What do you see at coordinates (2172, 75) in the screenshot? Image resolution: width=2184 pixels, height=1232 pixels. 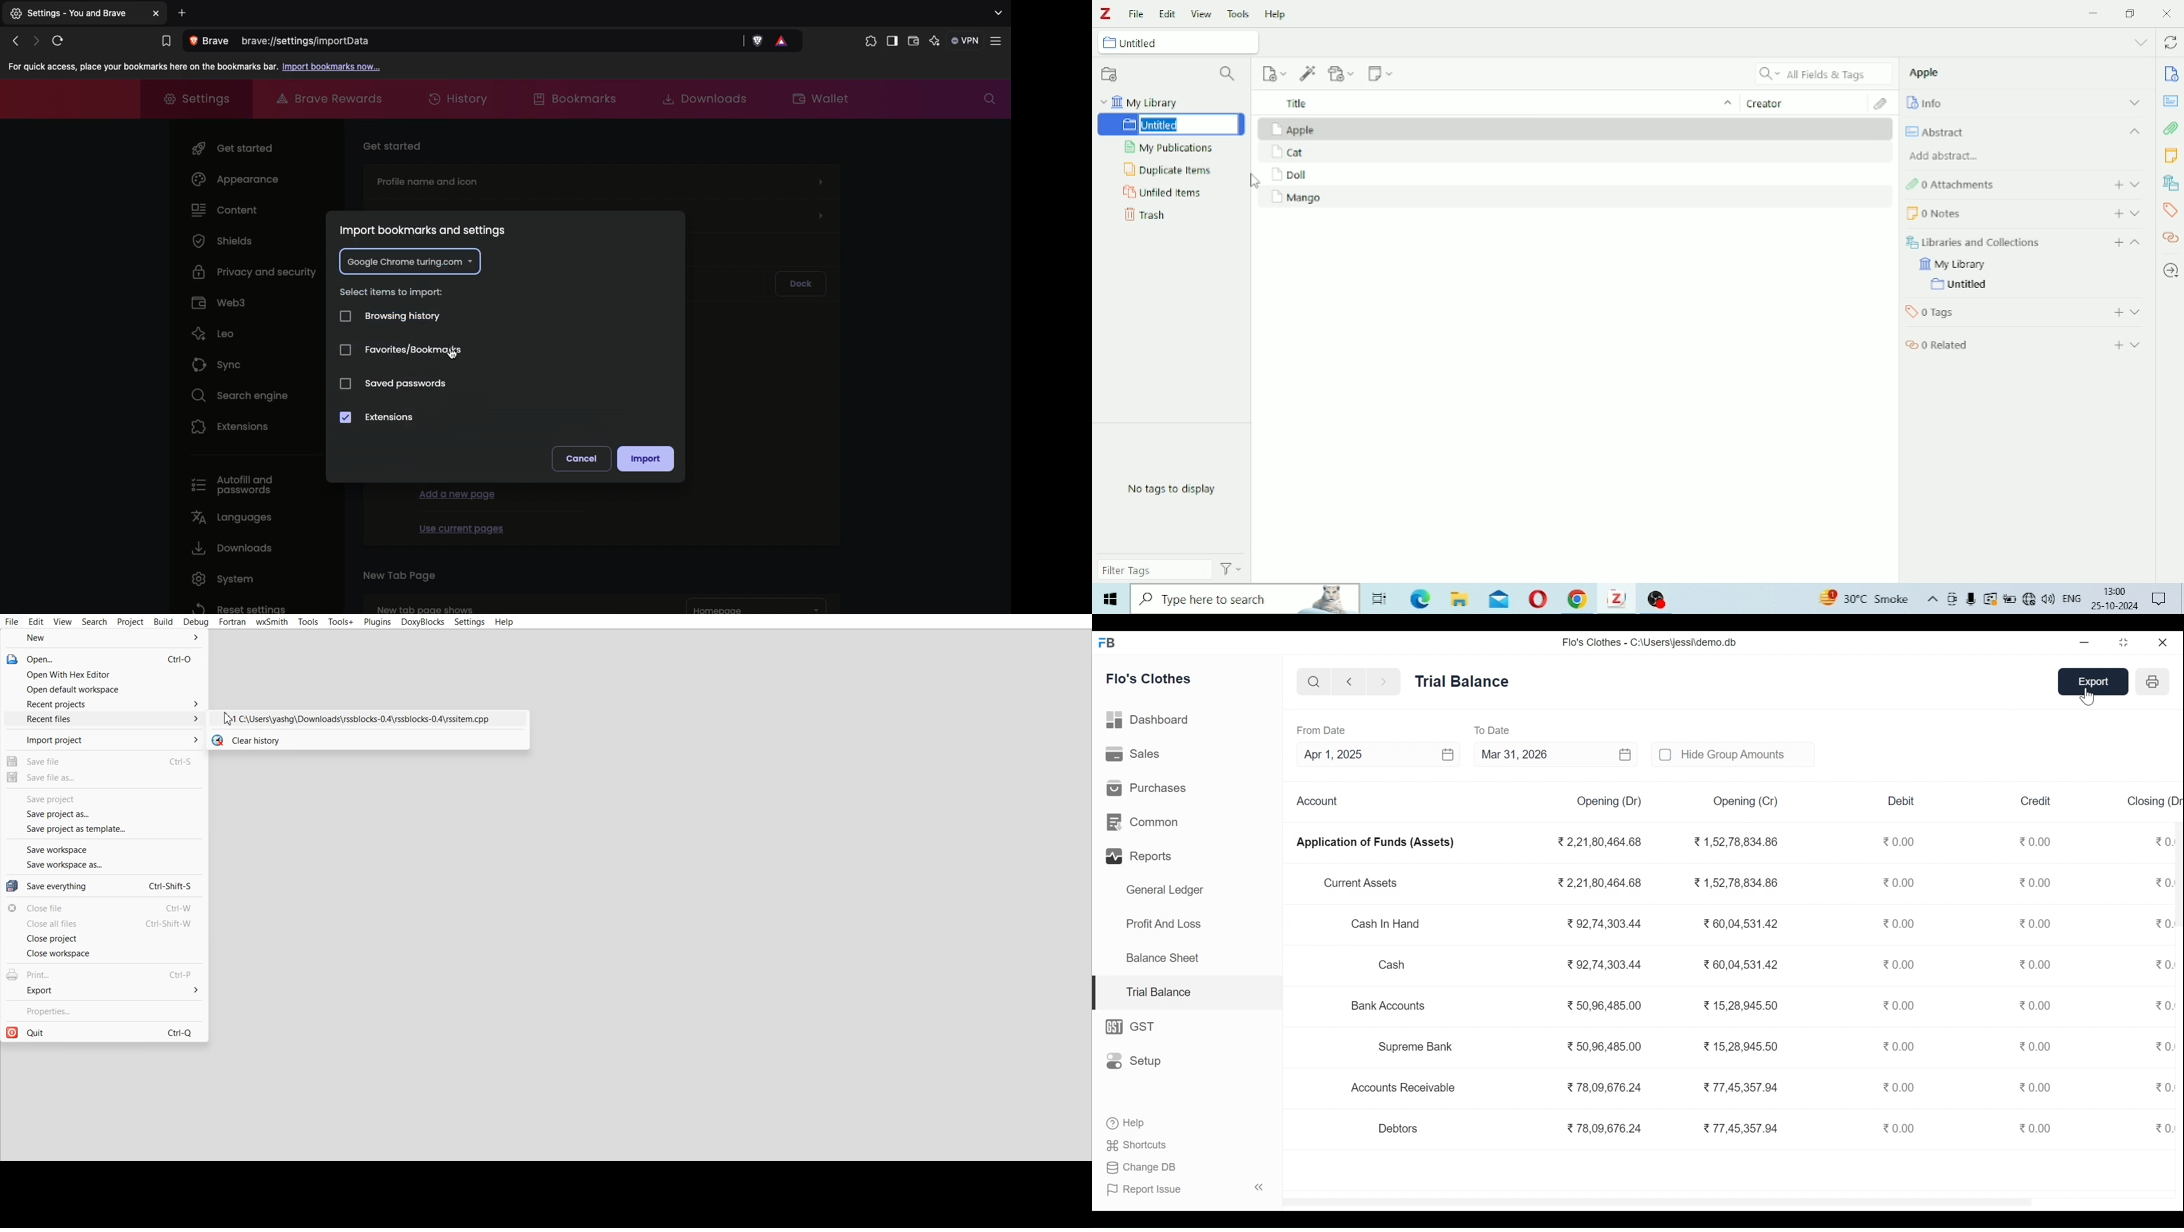 I see `Info` at bounding box center [2172, 75].